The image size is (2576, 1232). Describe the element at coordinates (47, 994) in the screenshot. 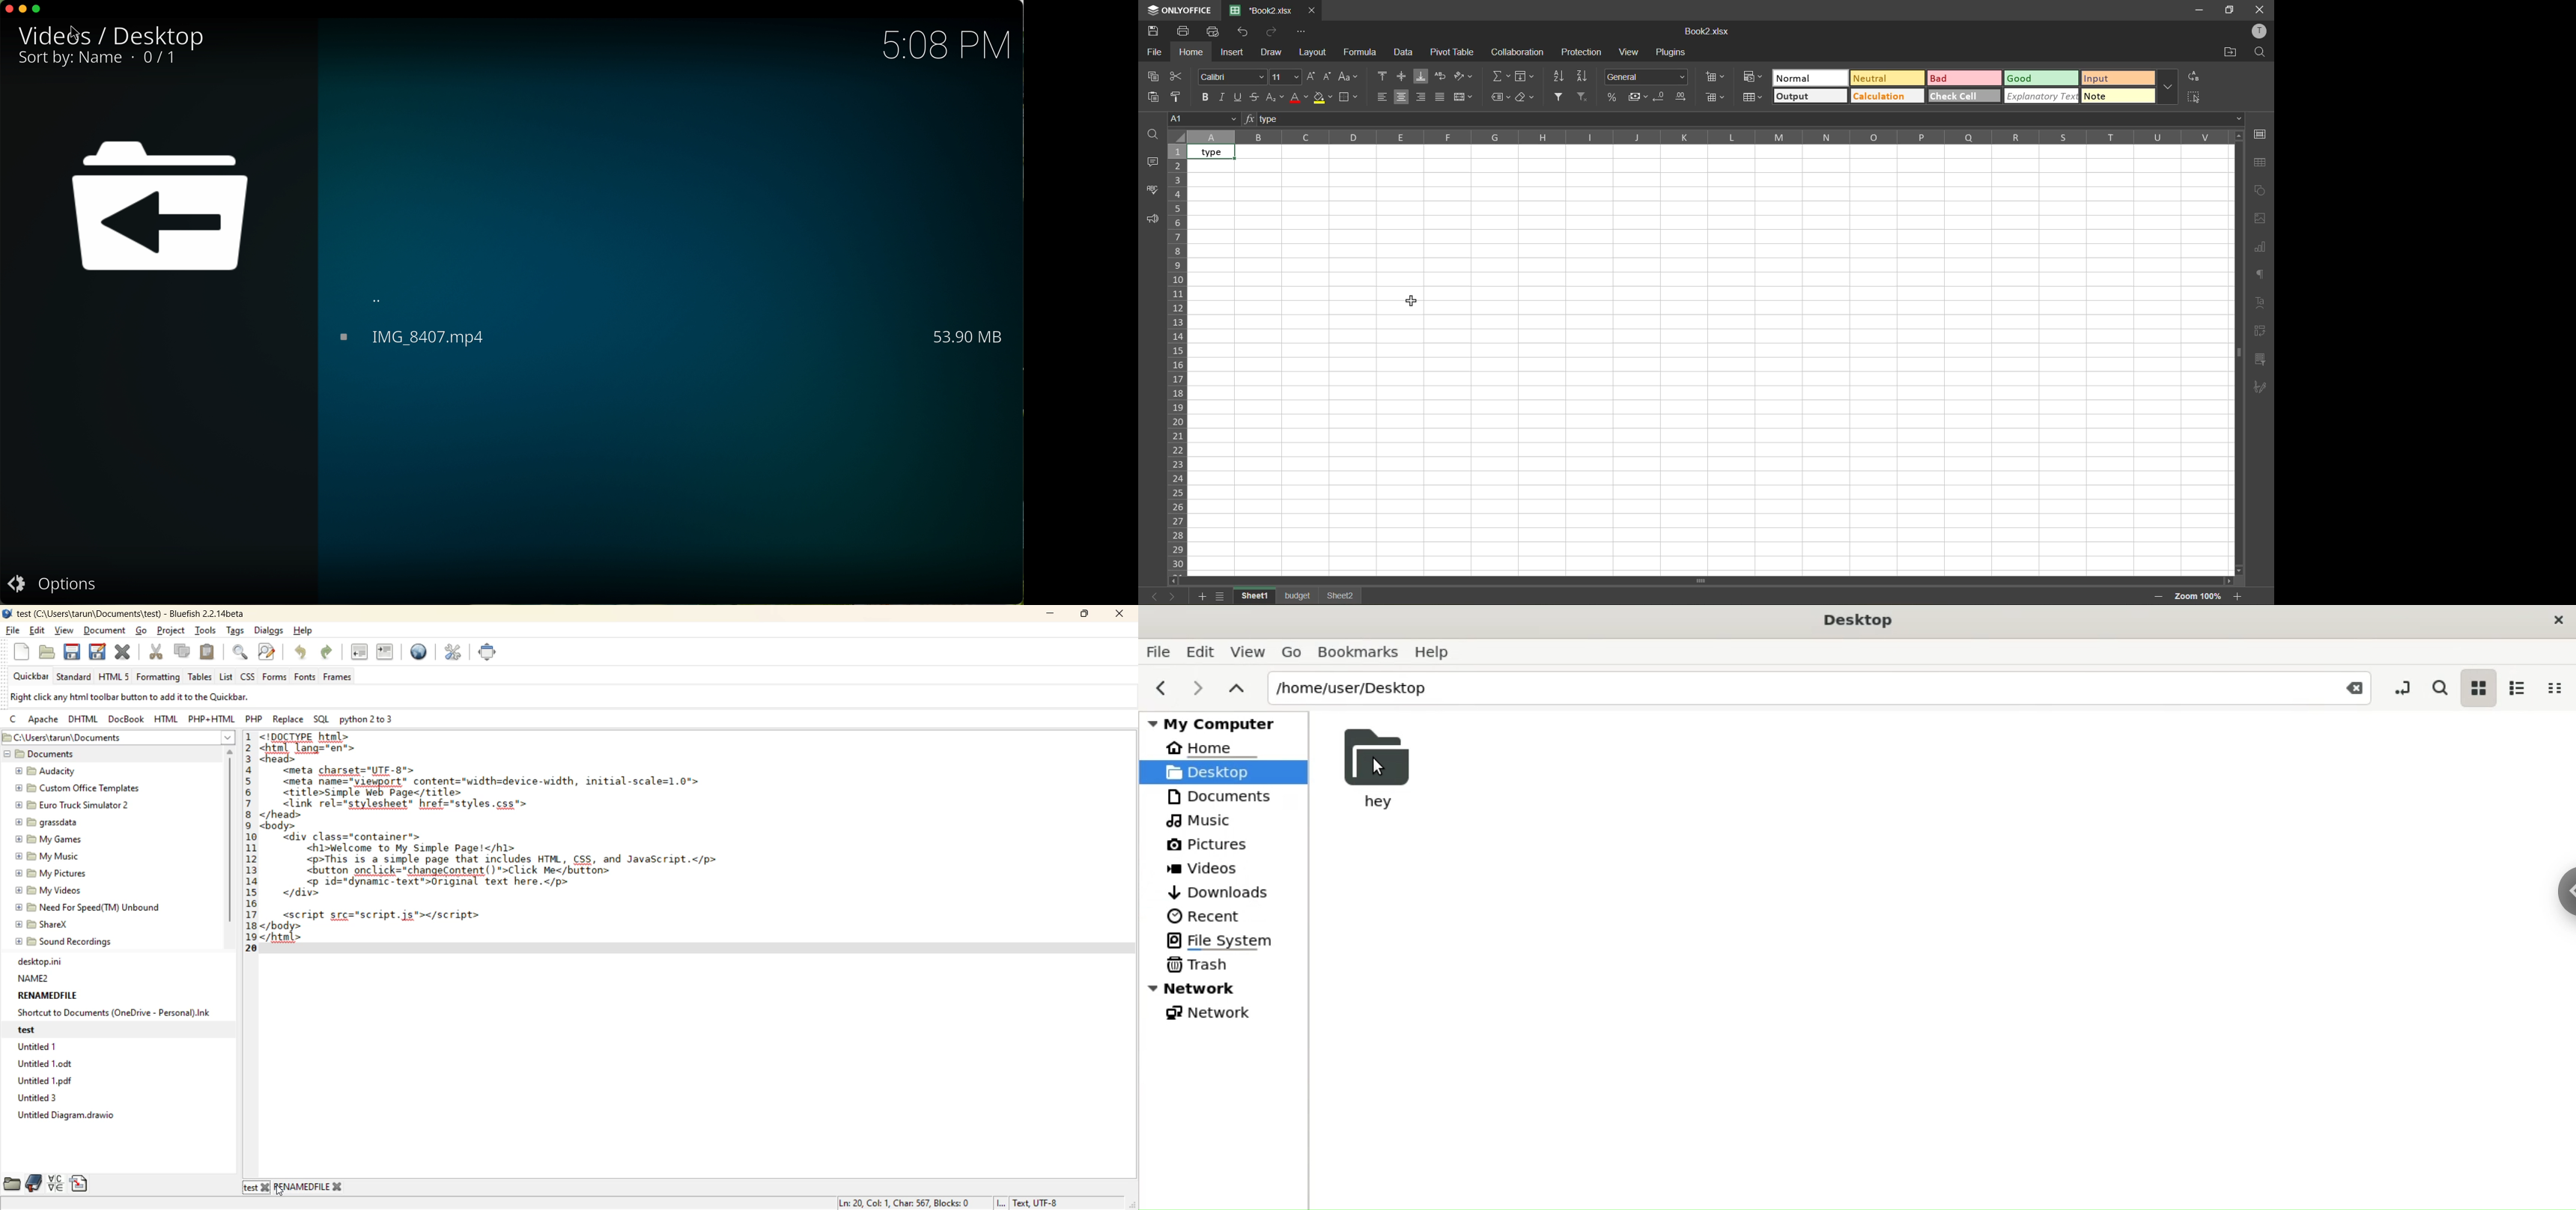

I see `RENAMEDFILE` at that location.